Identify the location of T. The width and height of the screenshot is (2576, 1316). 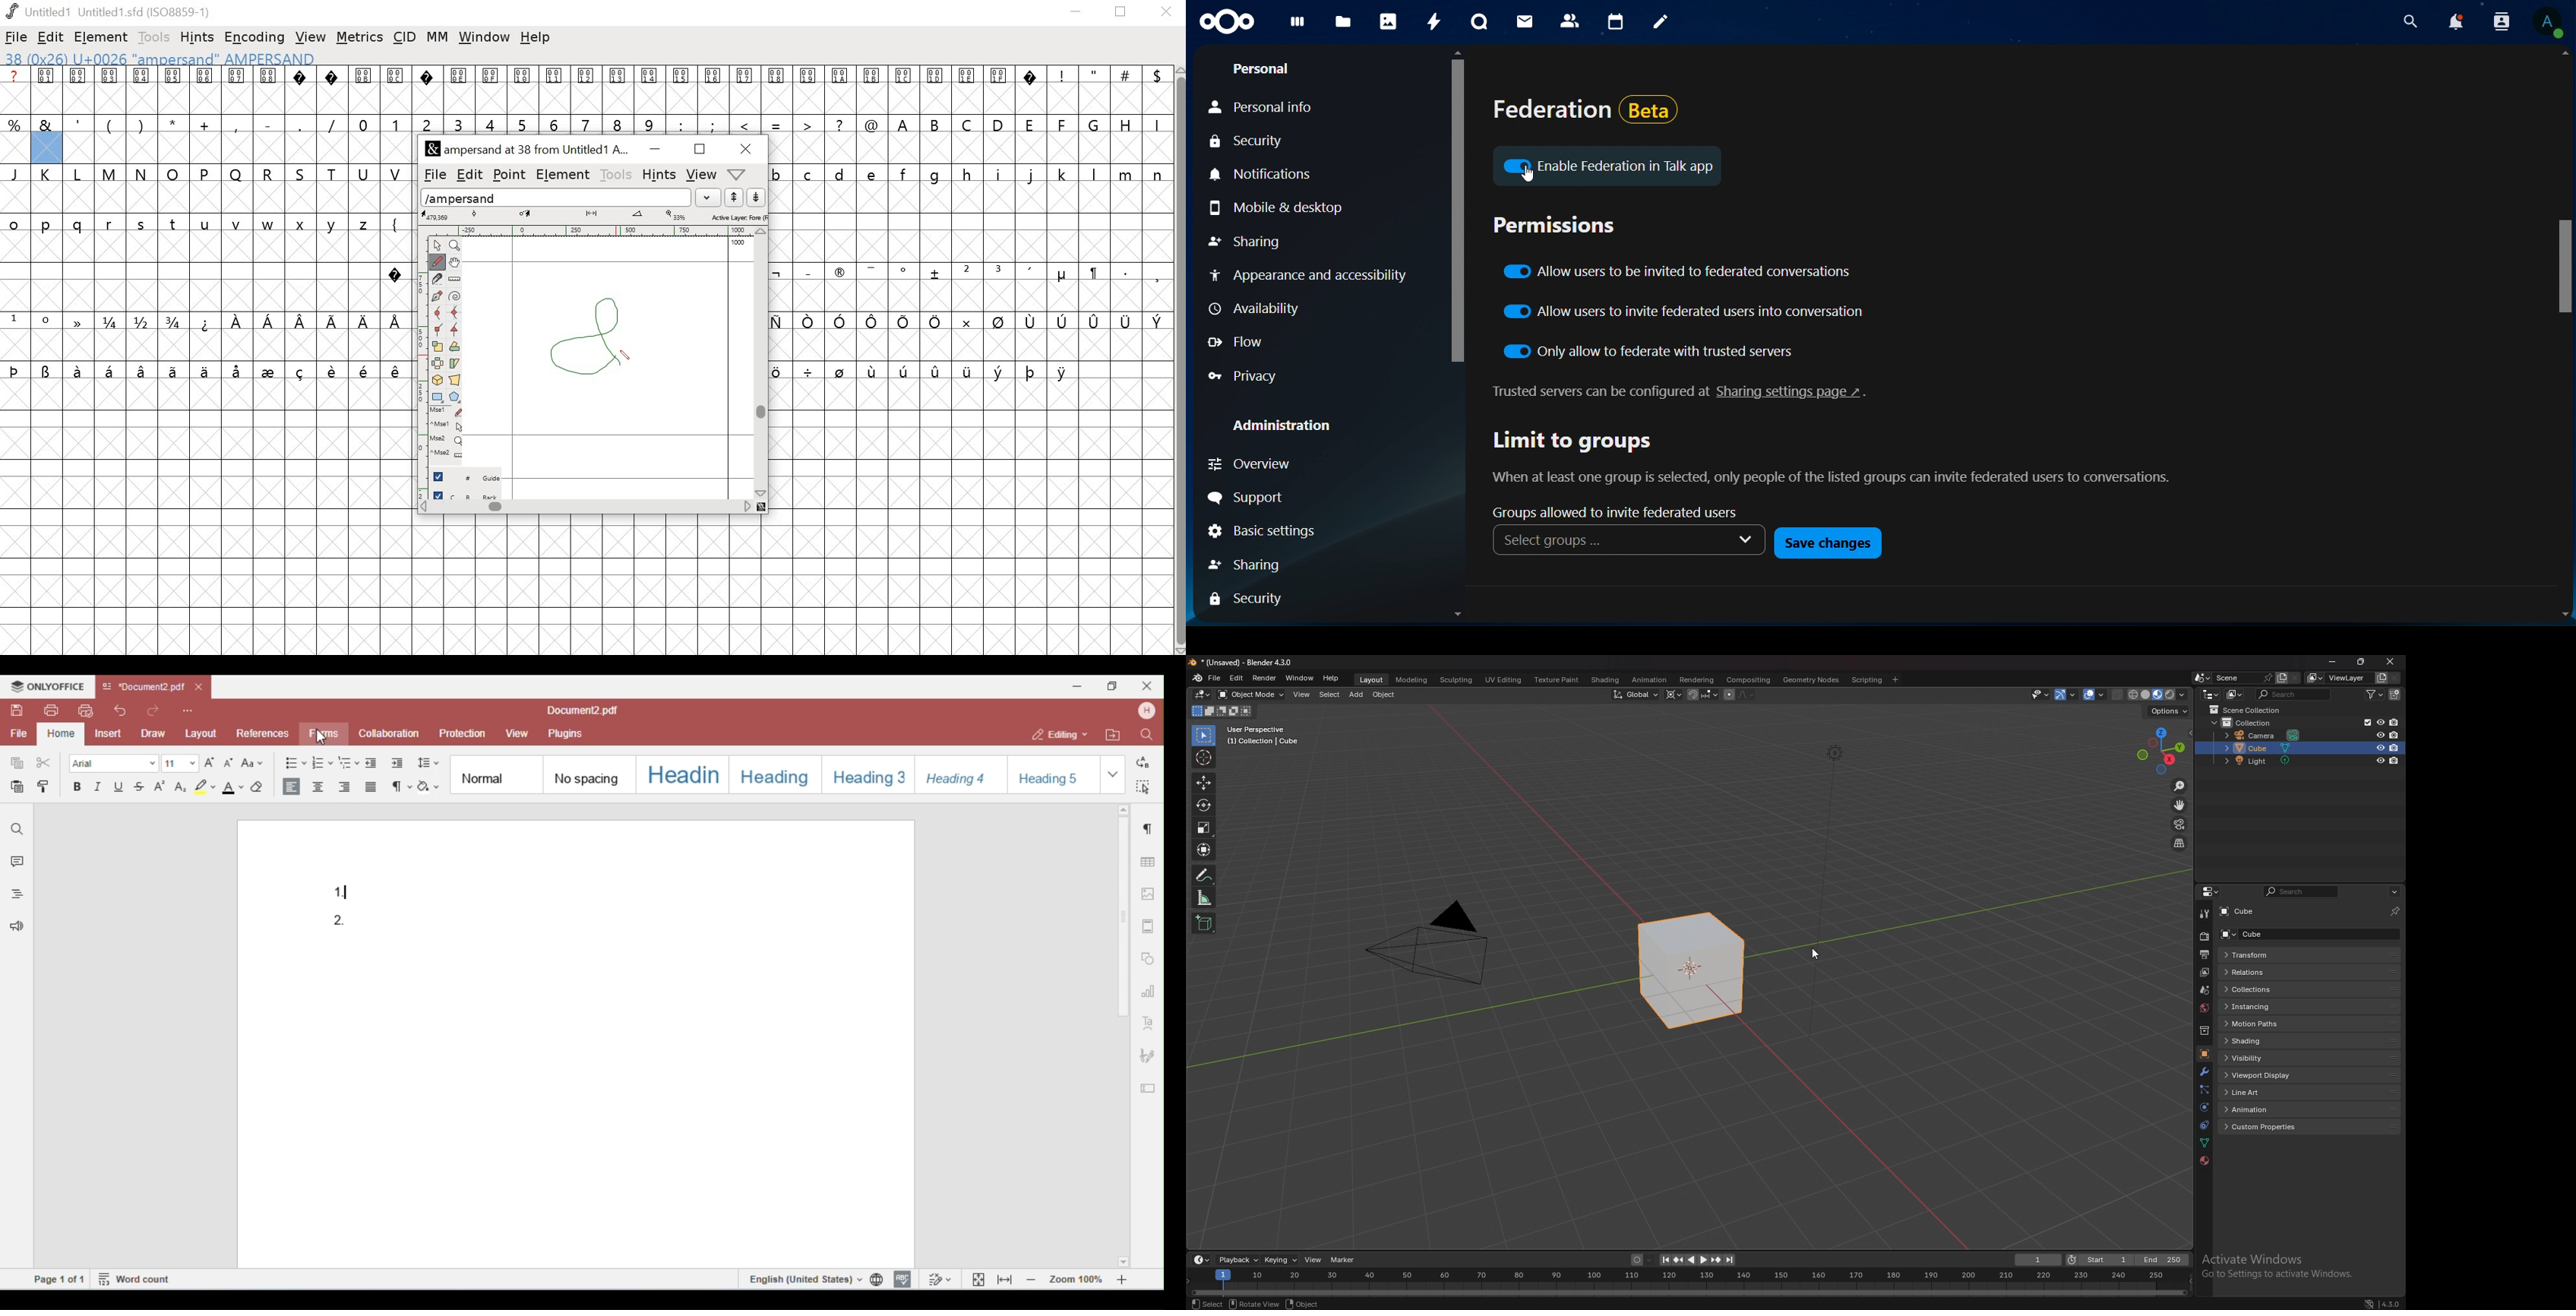
(335, 173).